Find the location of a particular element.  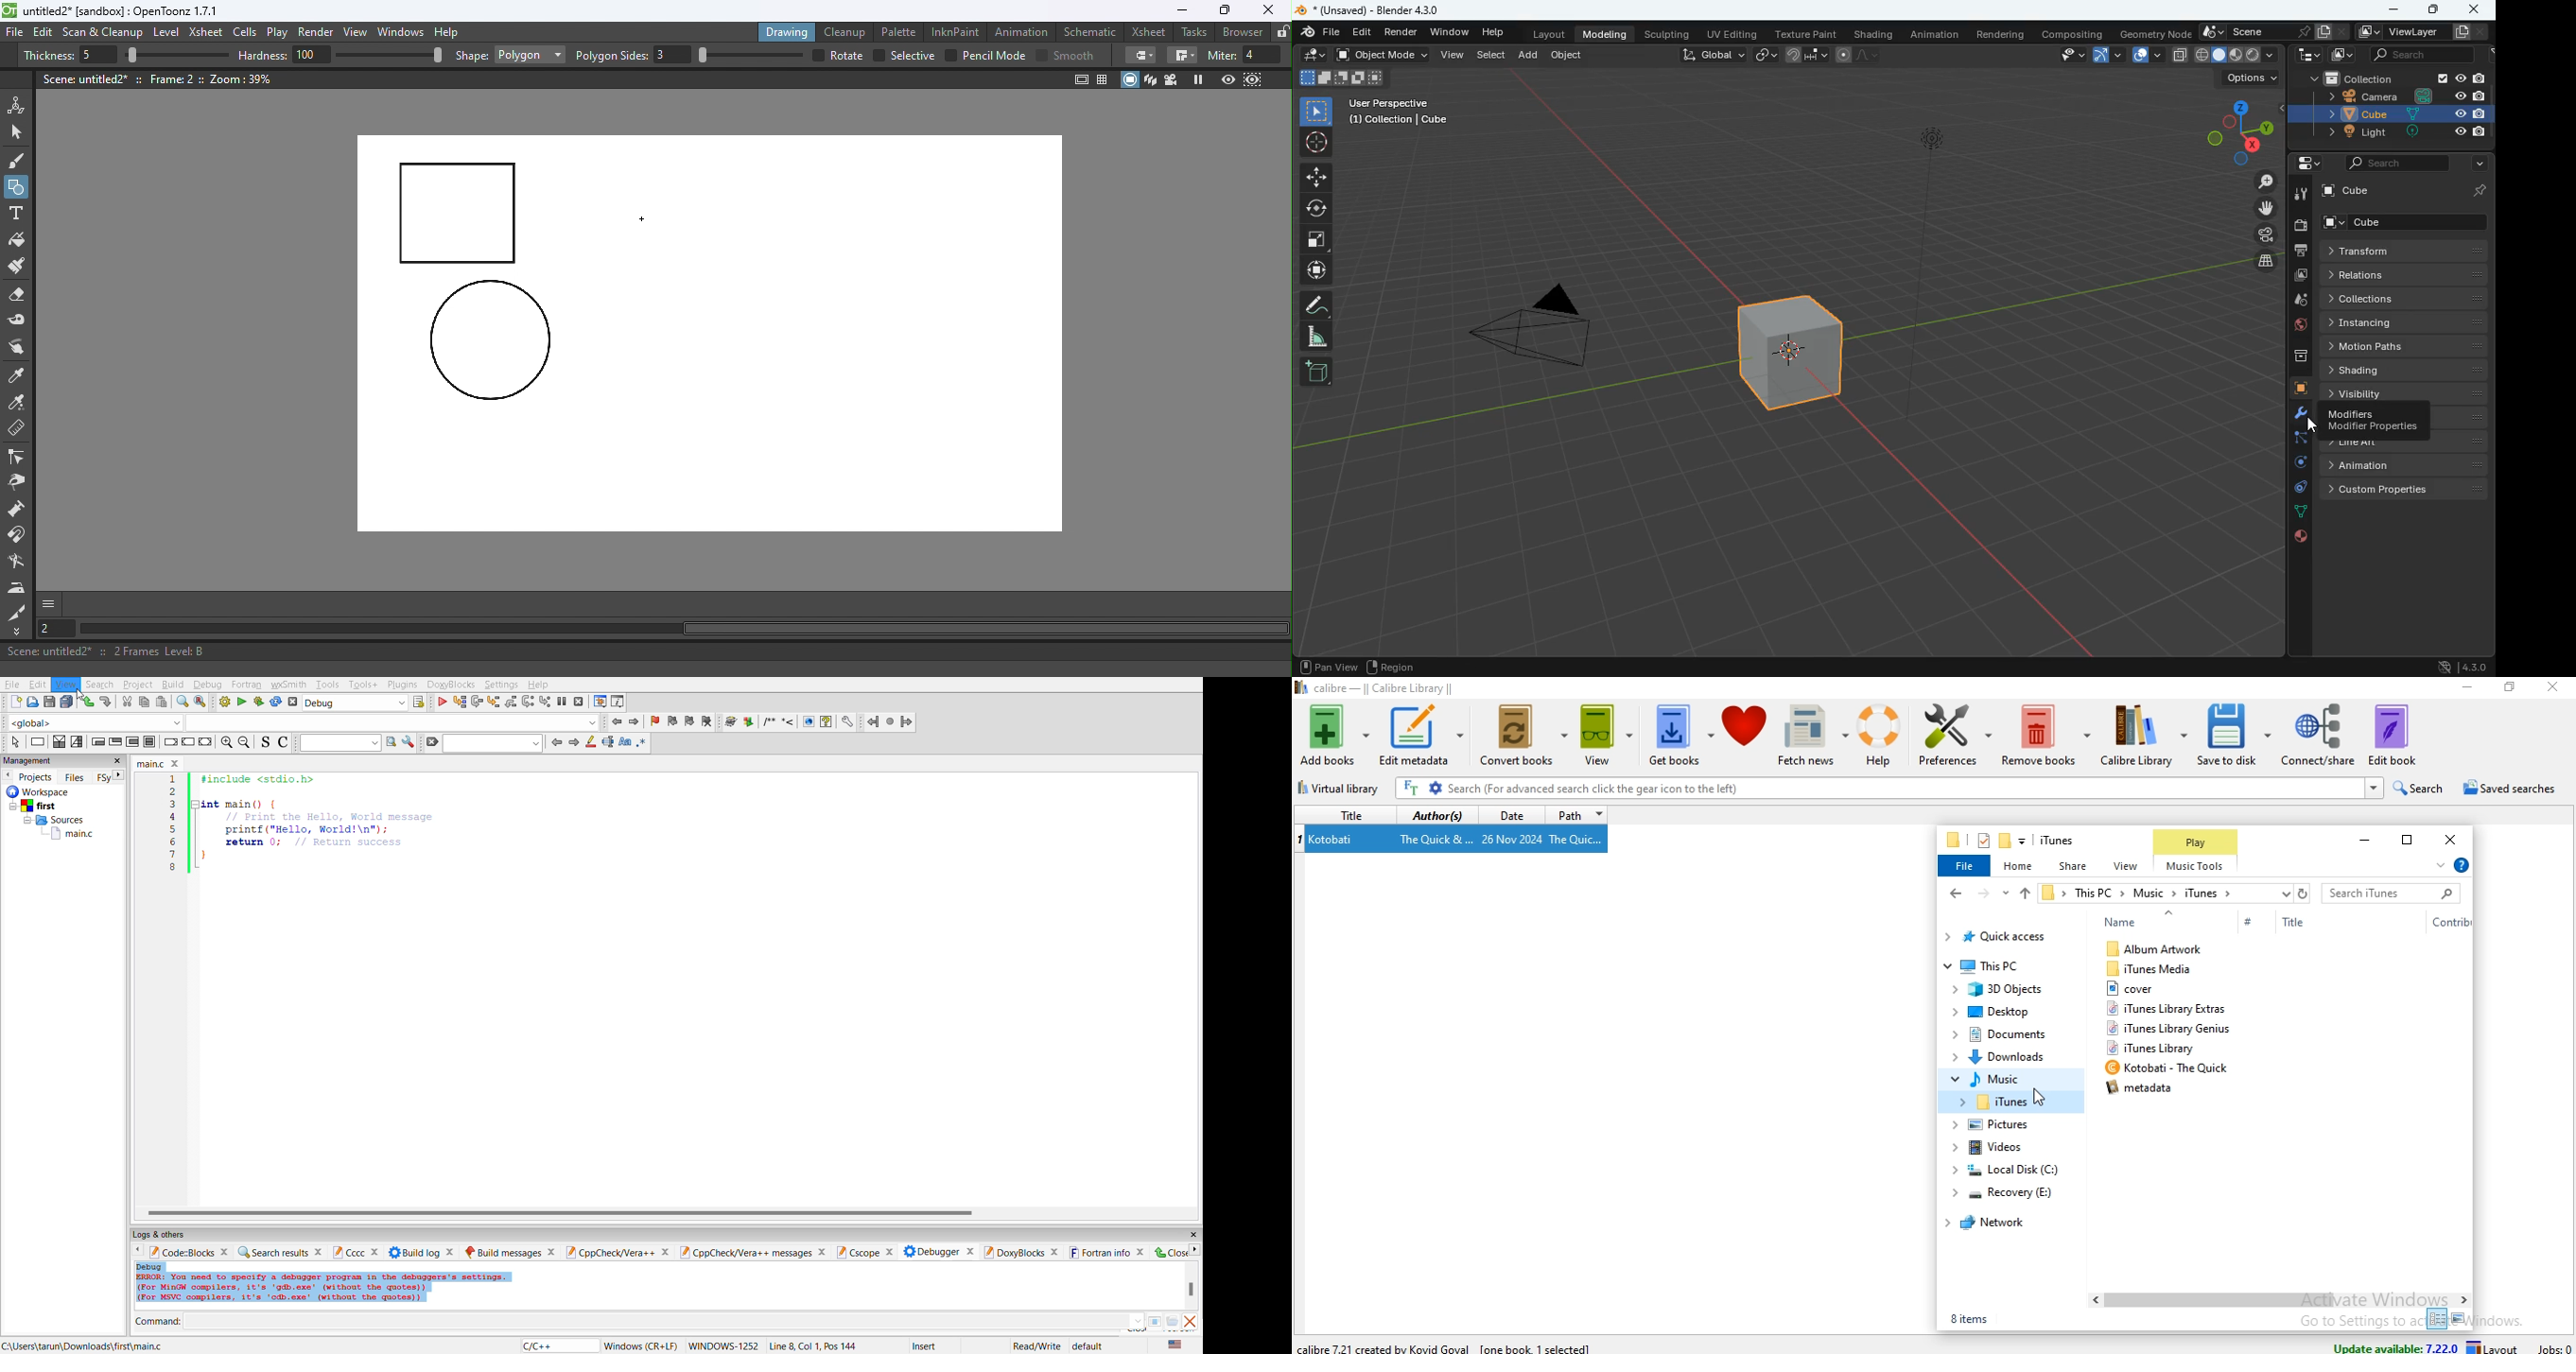

videos is located at coordinates (1998, 1150).